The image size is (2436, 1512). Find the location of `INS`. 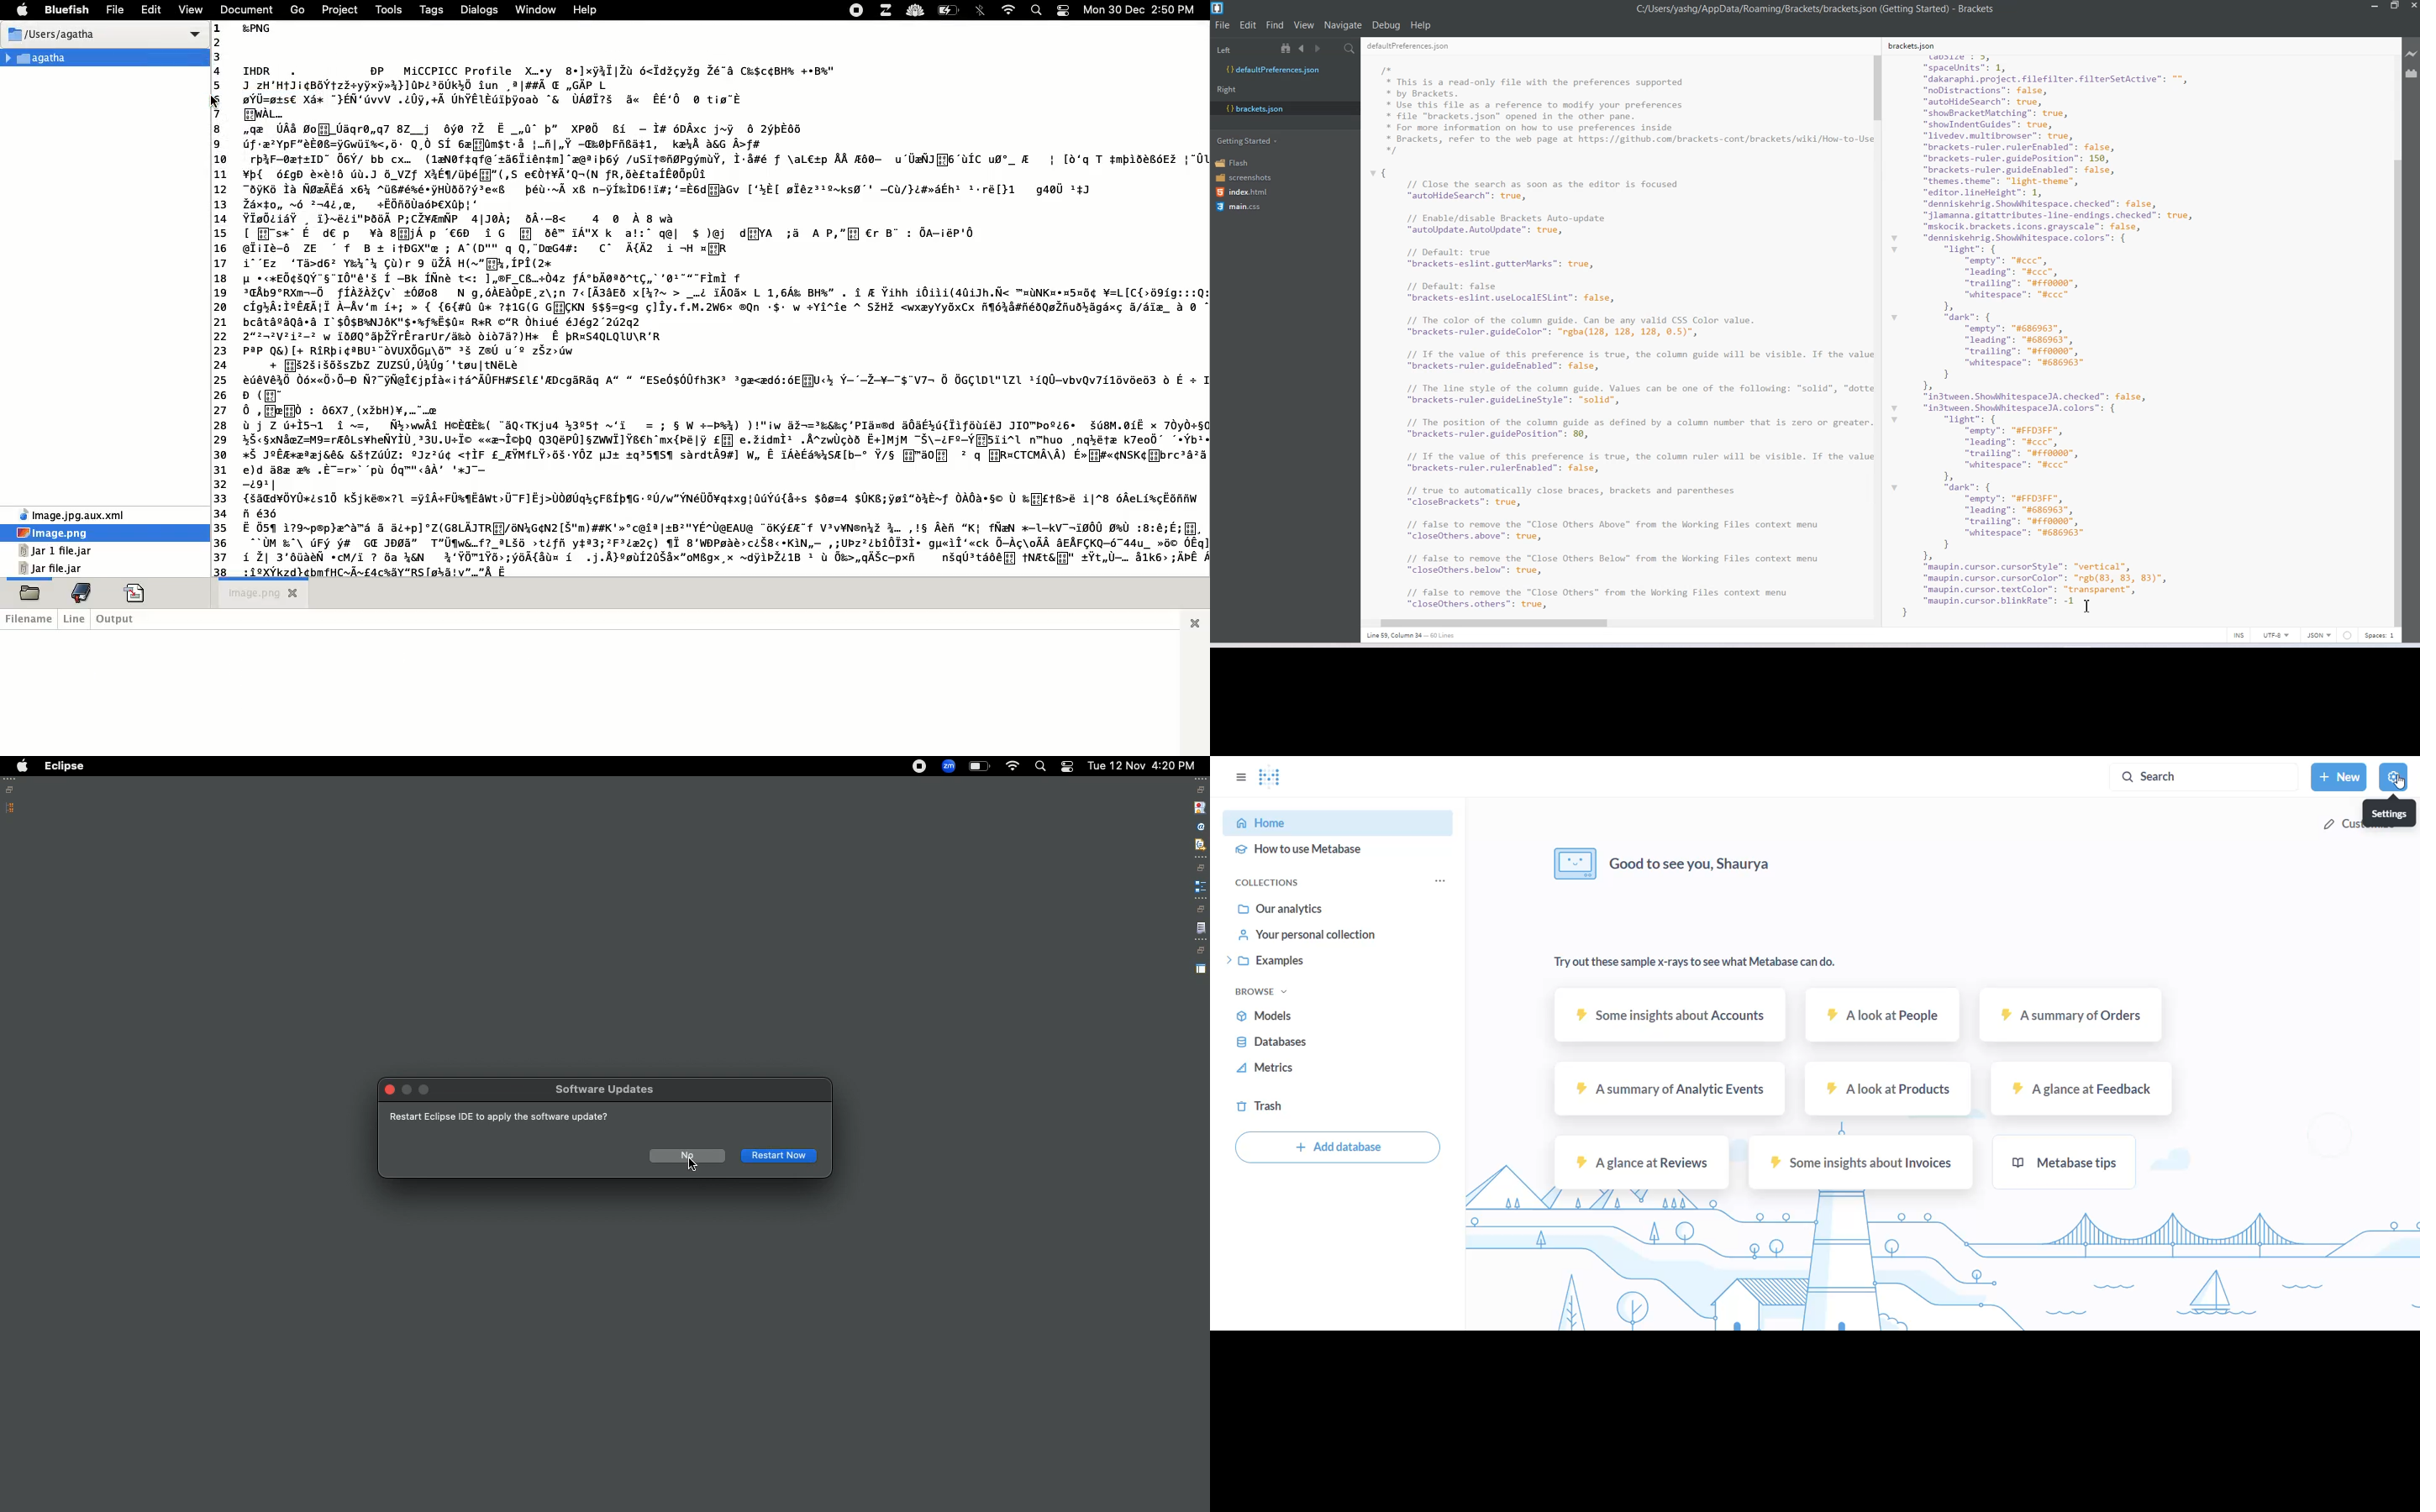

INS is located at coordinates (2238, 635).